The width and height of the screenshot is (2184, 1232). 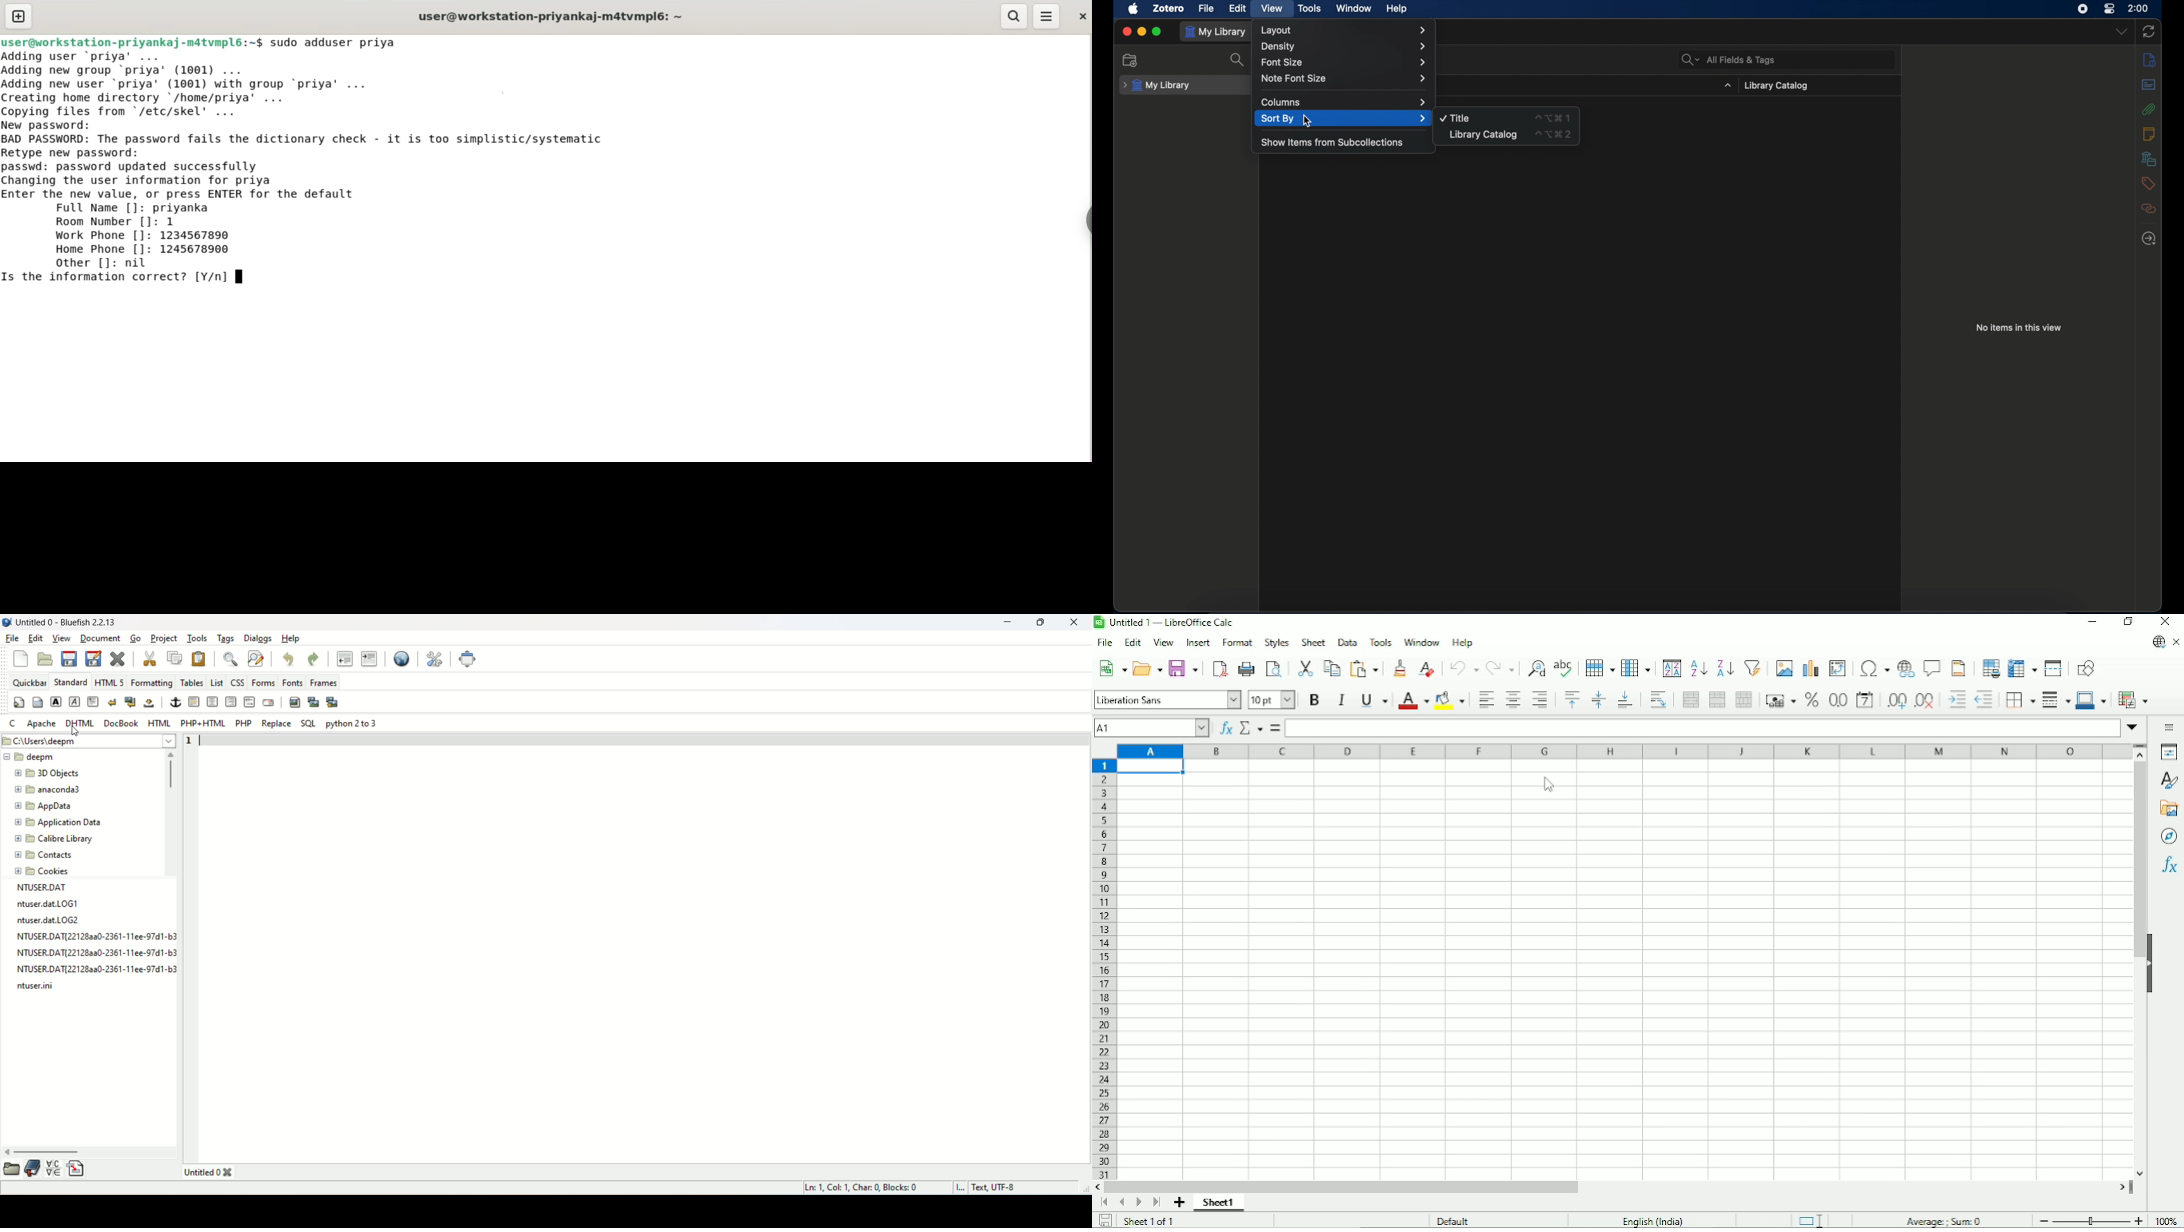 I want to click on attachments, so click(x=2151, y=109).